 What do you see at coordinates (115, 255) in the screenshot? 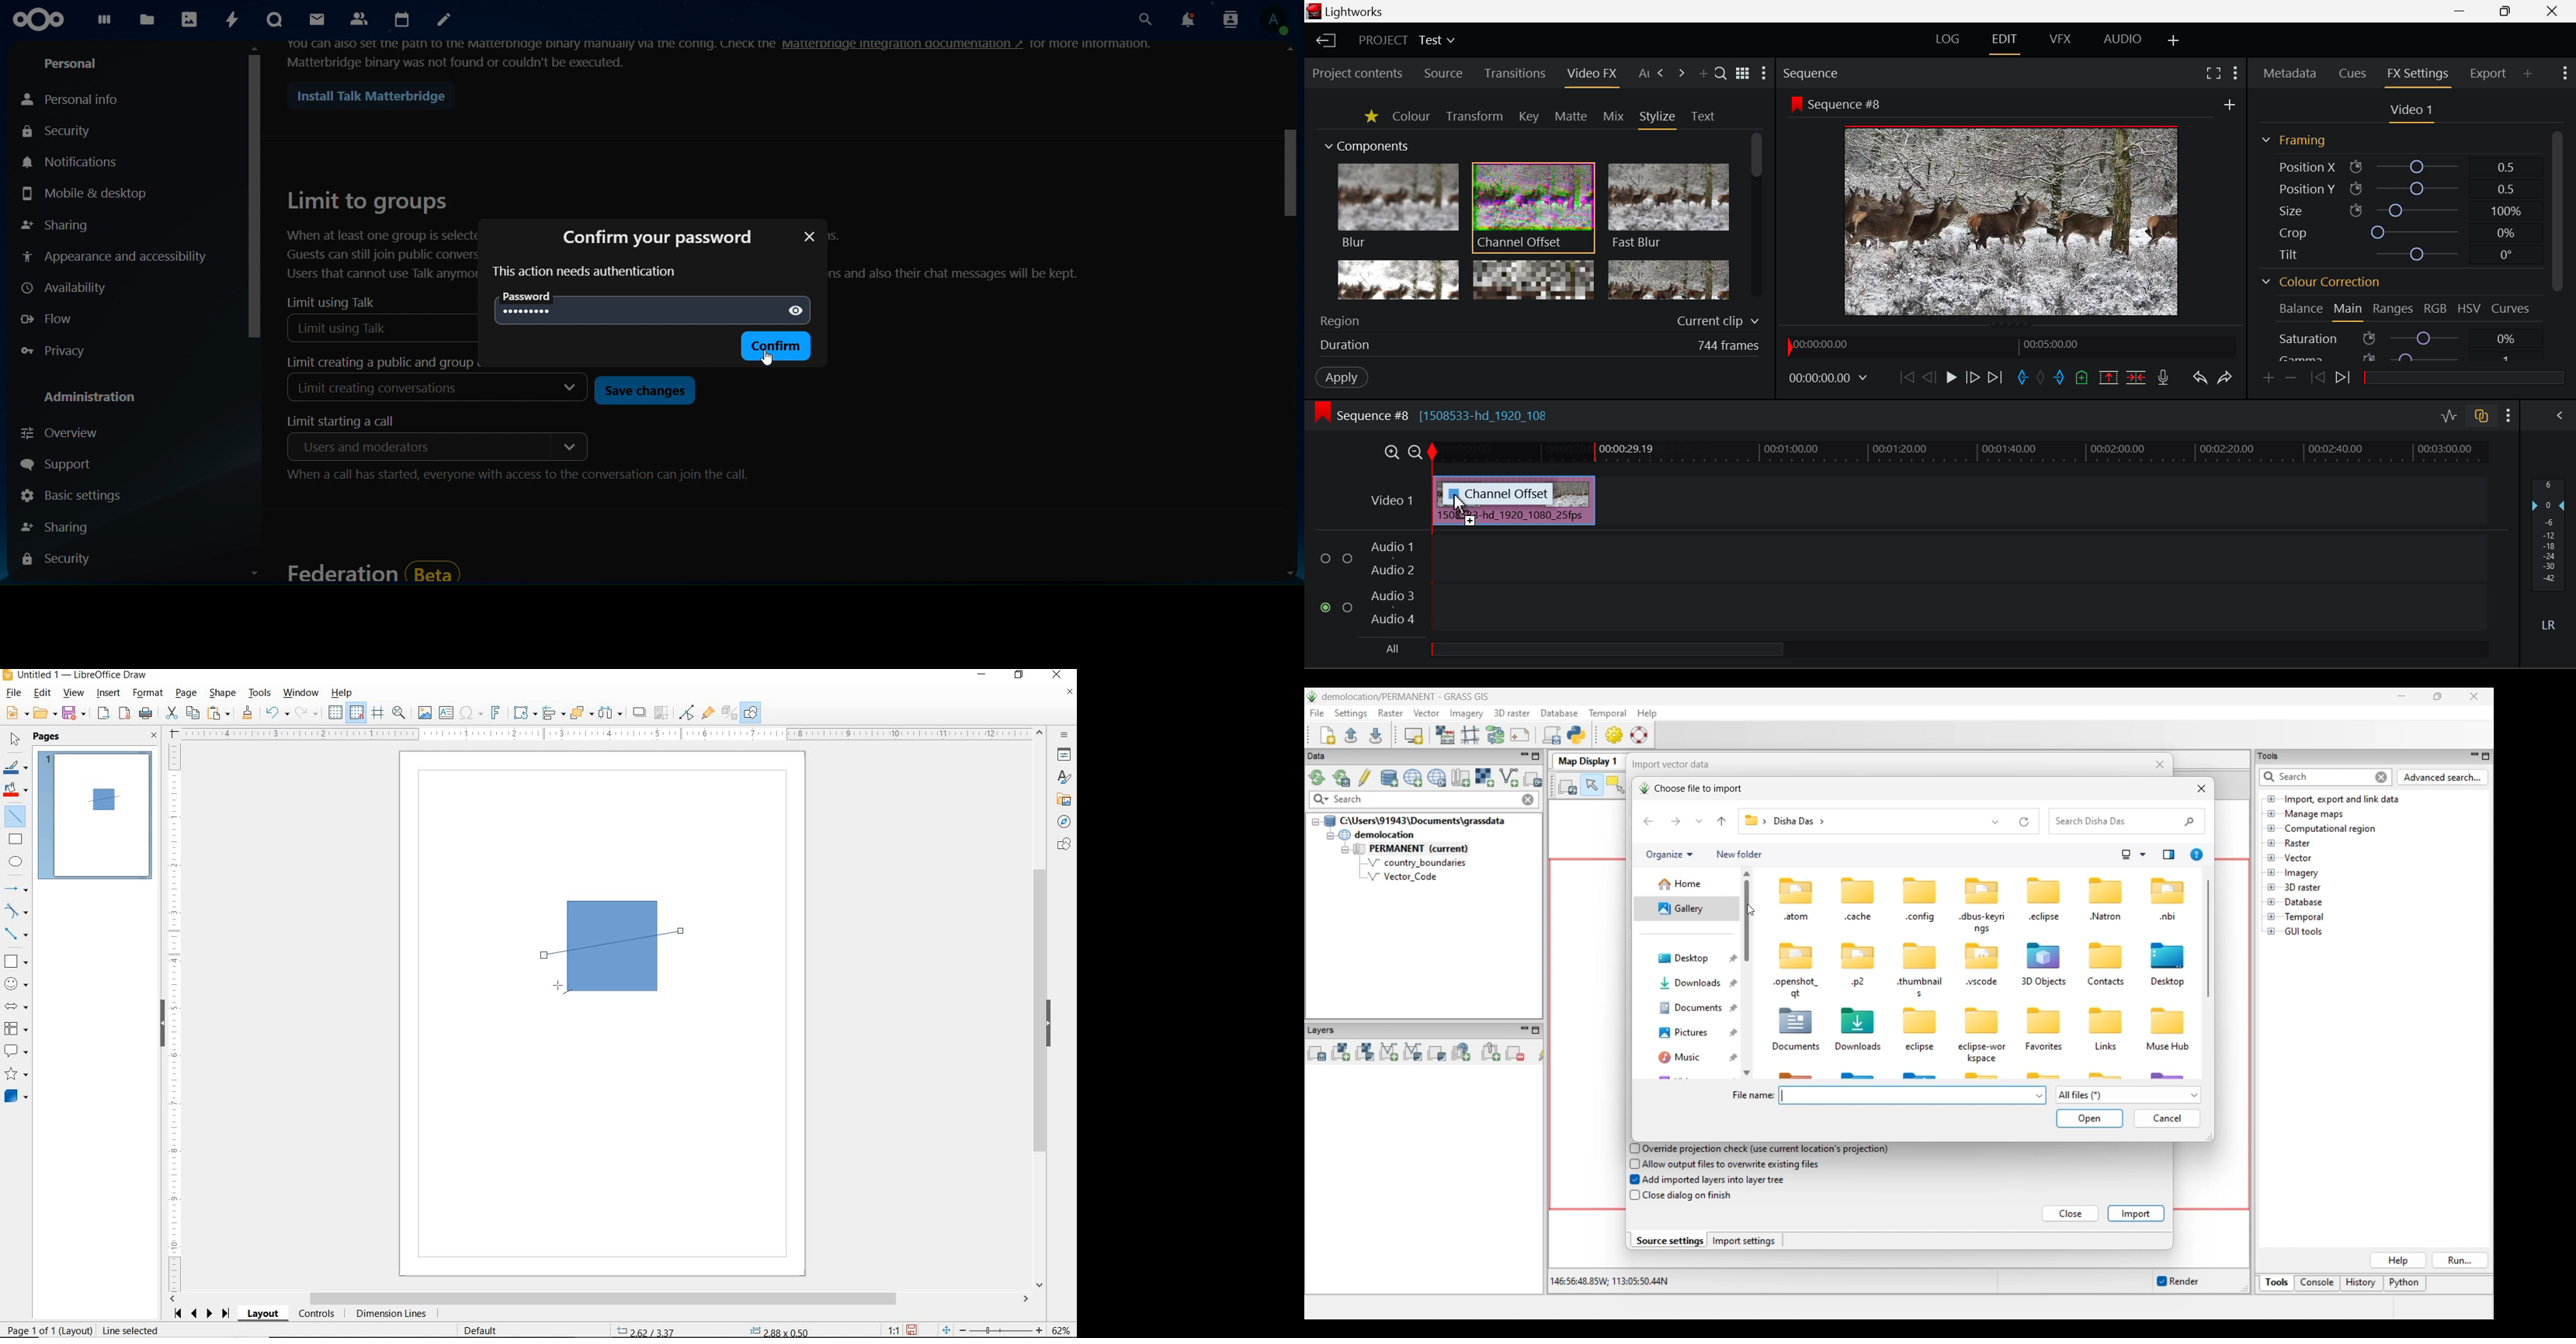
I see `appearance and accessibility` at bounding box center [115, 255].